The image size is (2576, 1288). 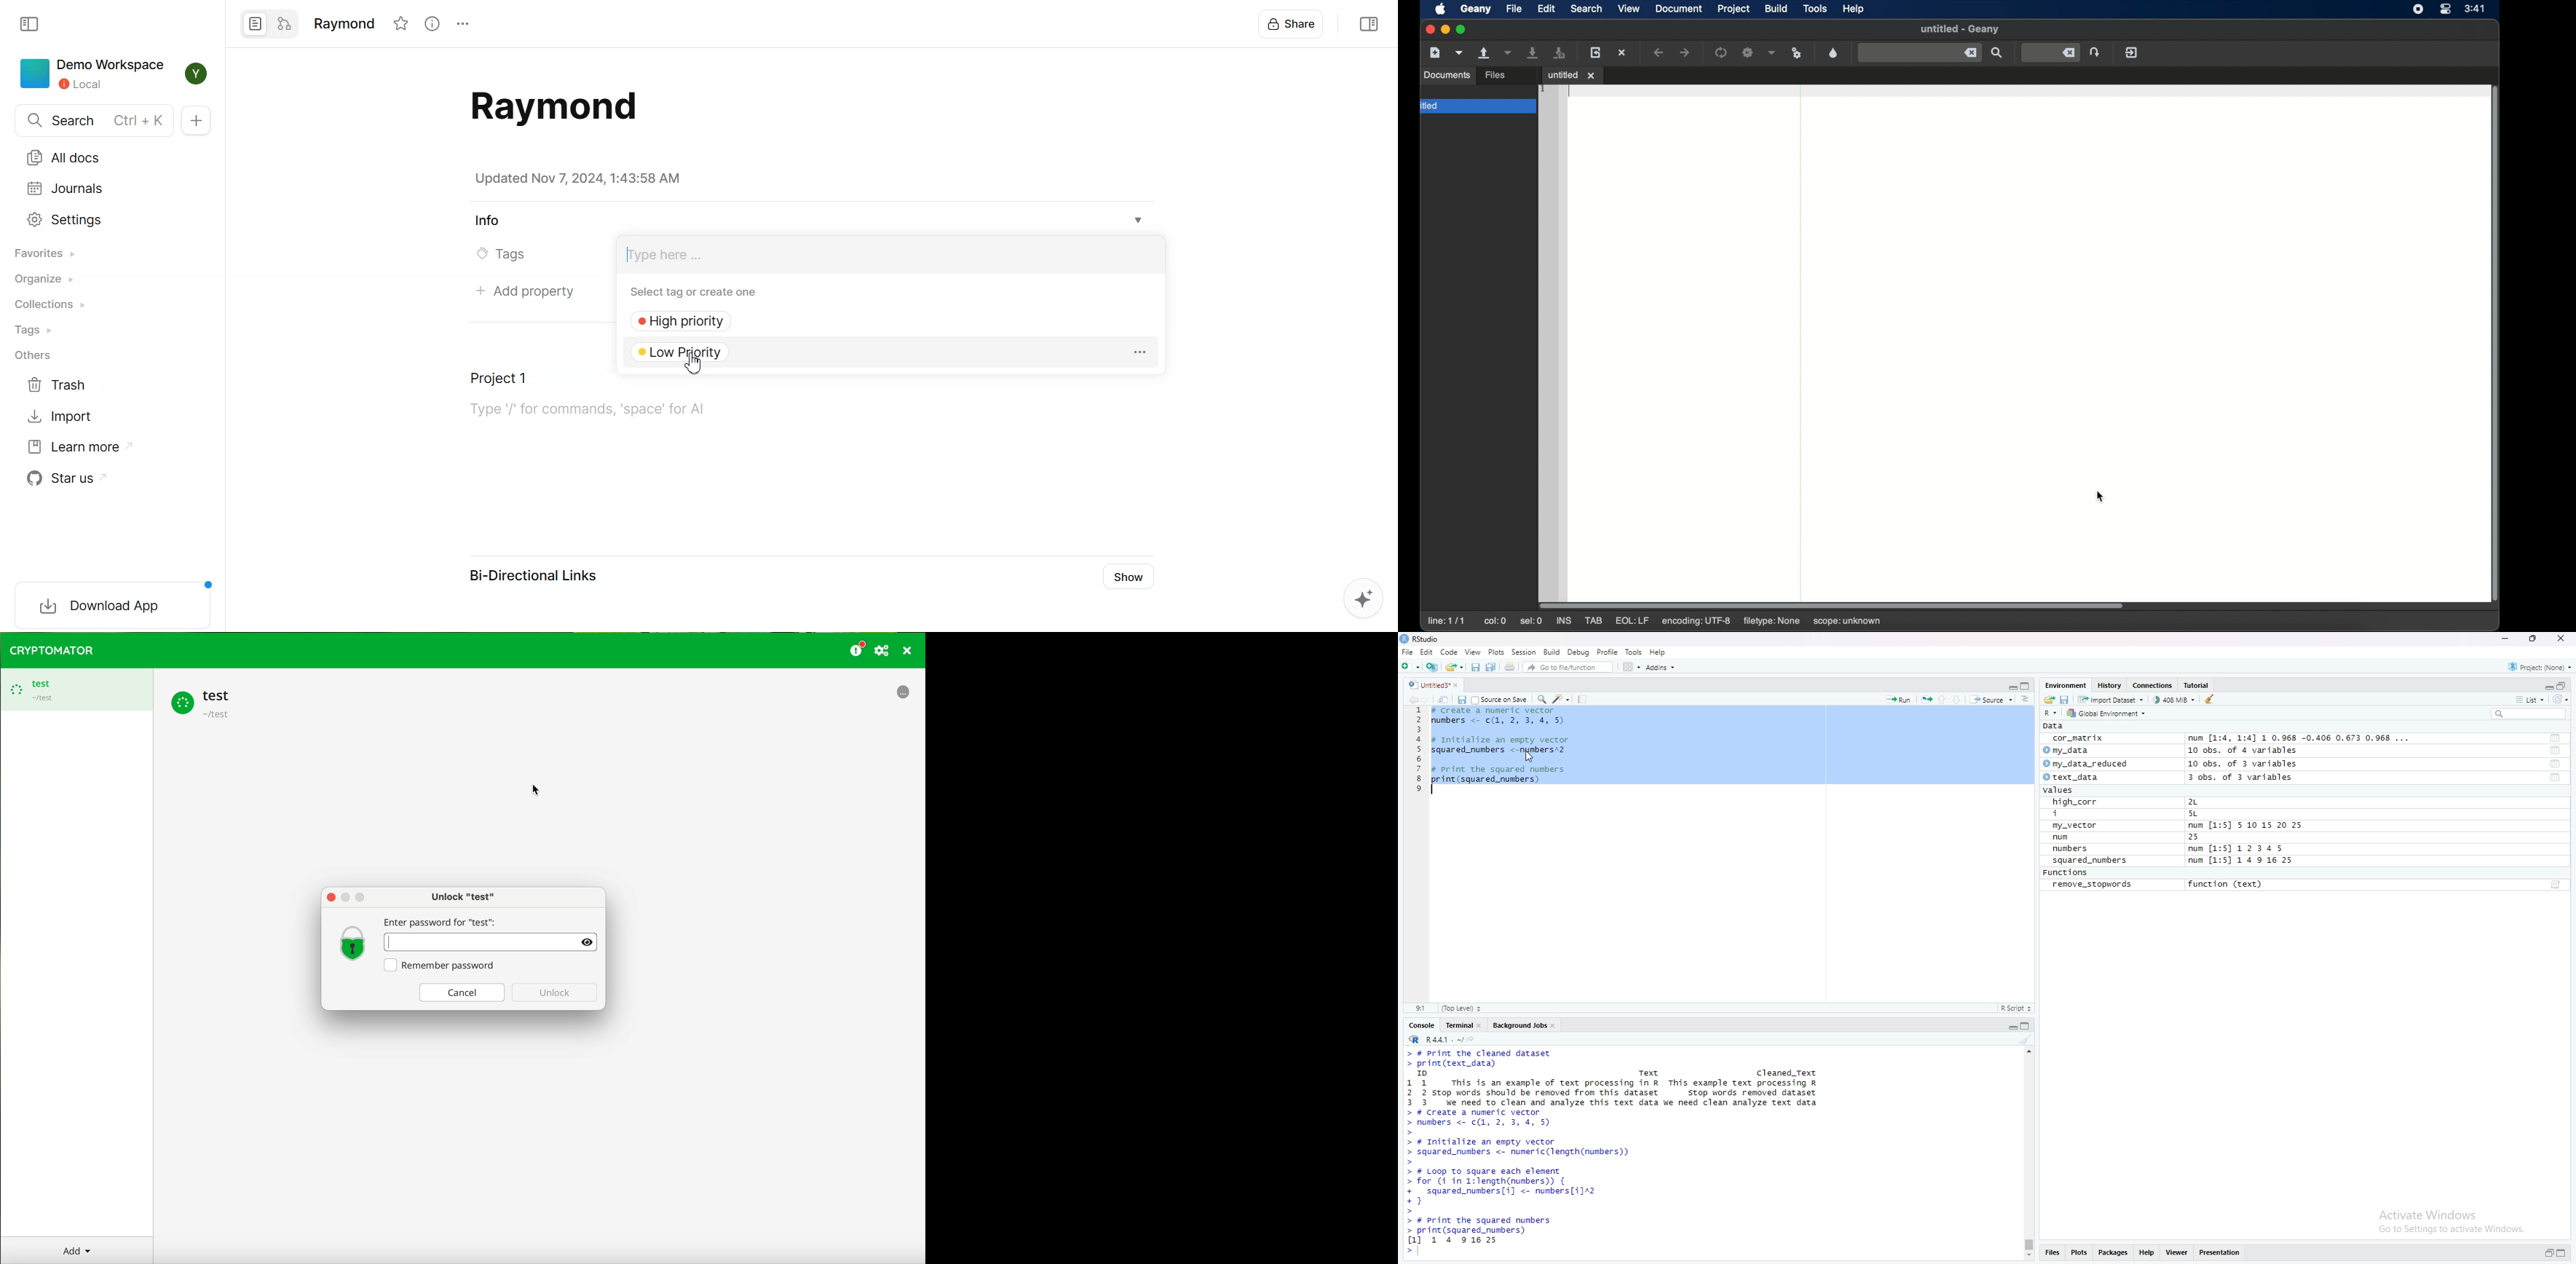 I want to click on Create a Project, so click(x=1432, y=665).